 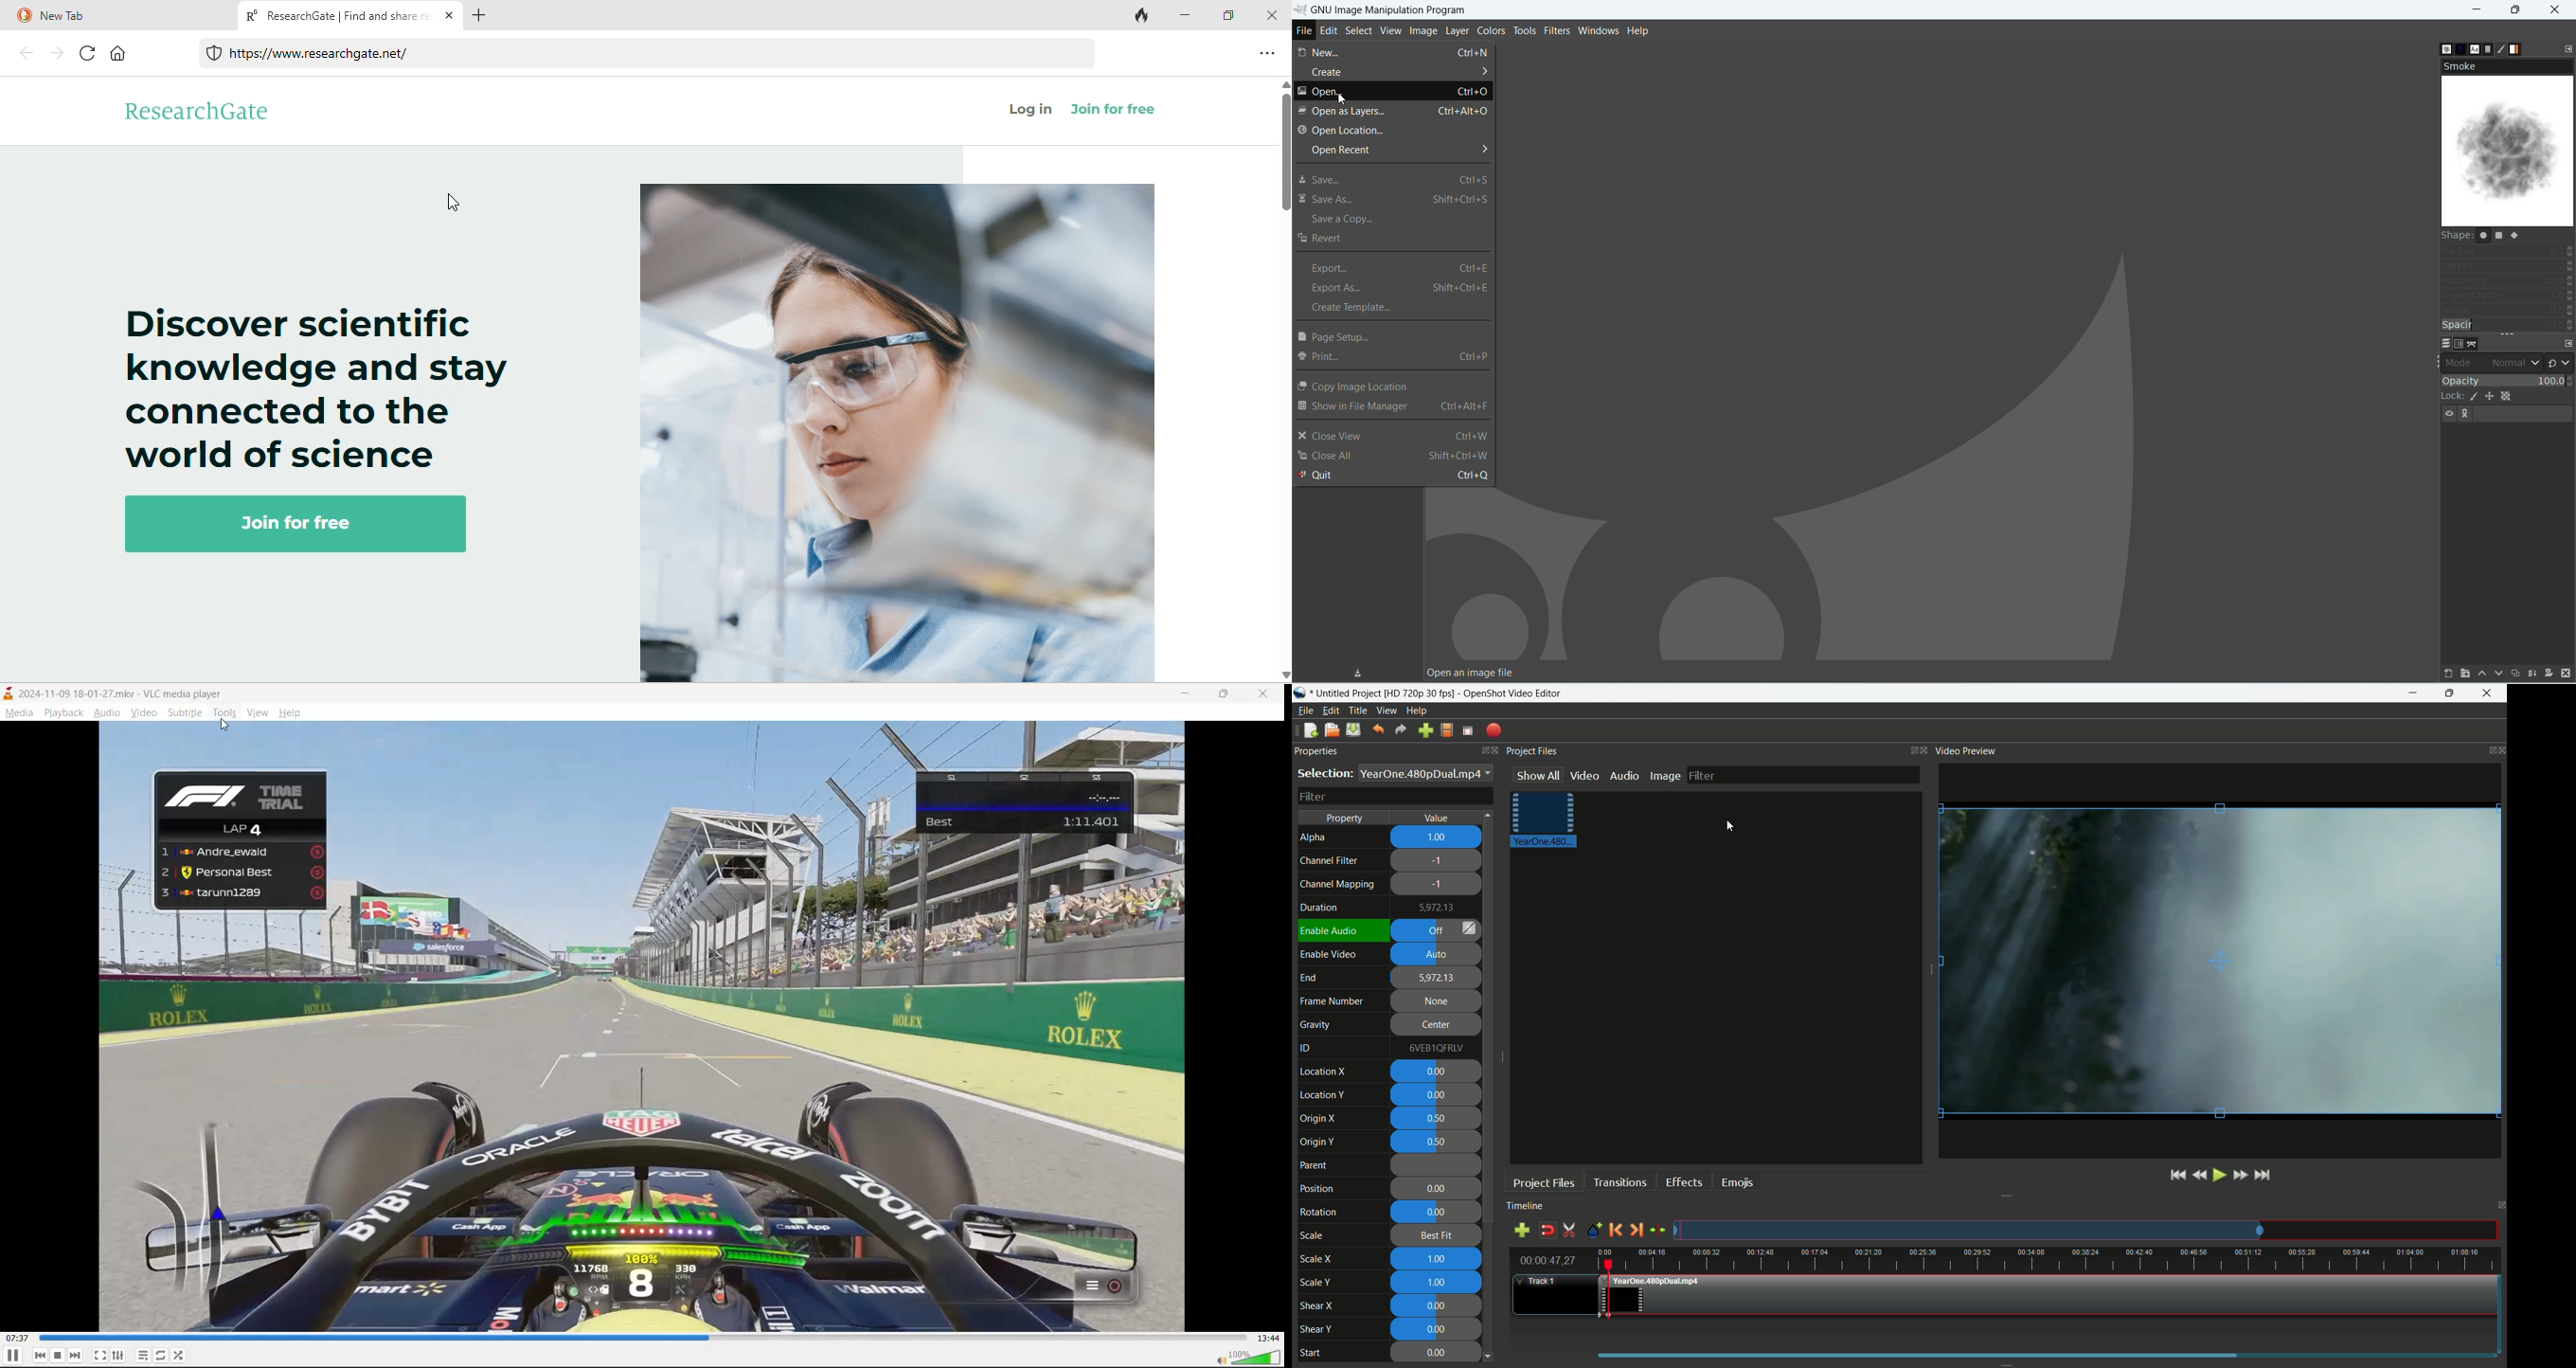 I want to click on playlist, so click(x=144, y=1355).